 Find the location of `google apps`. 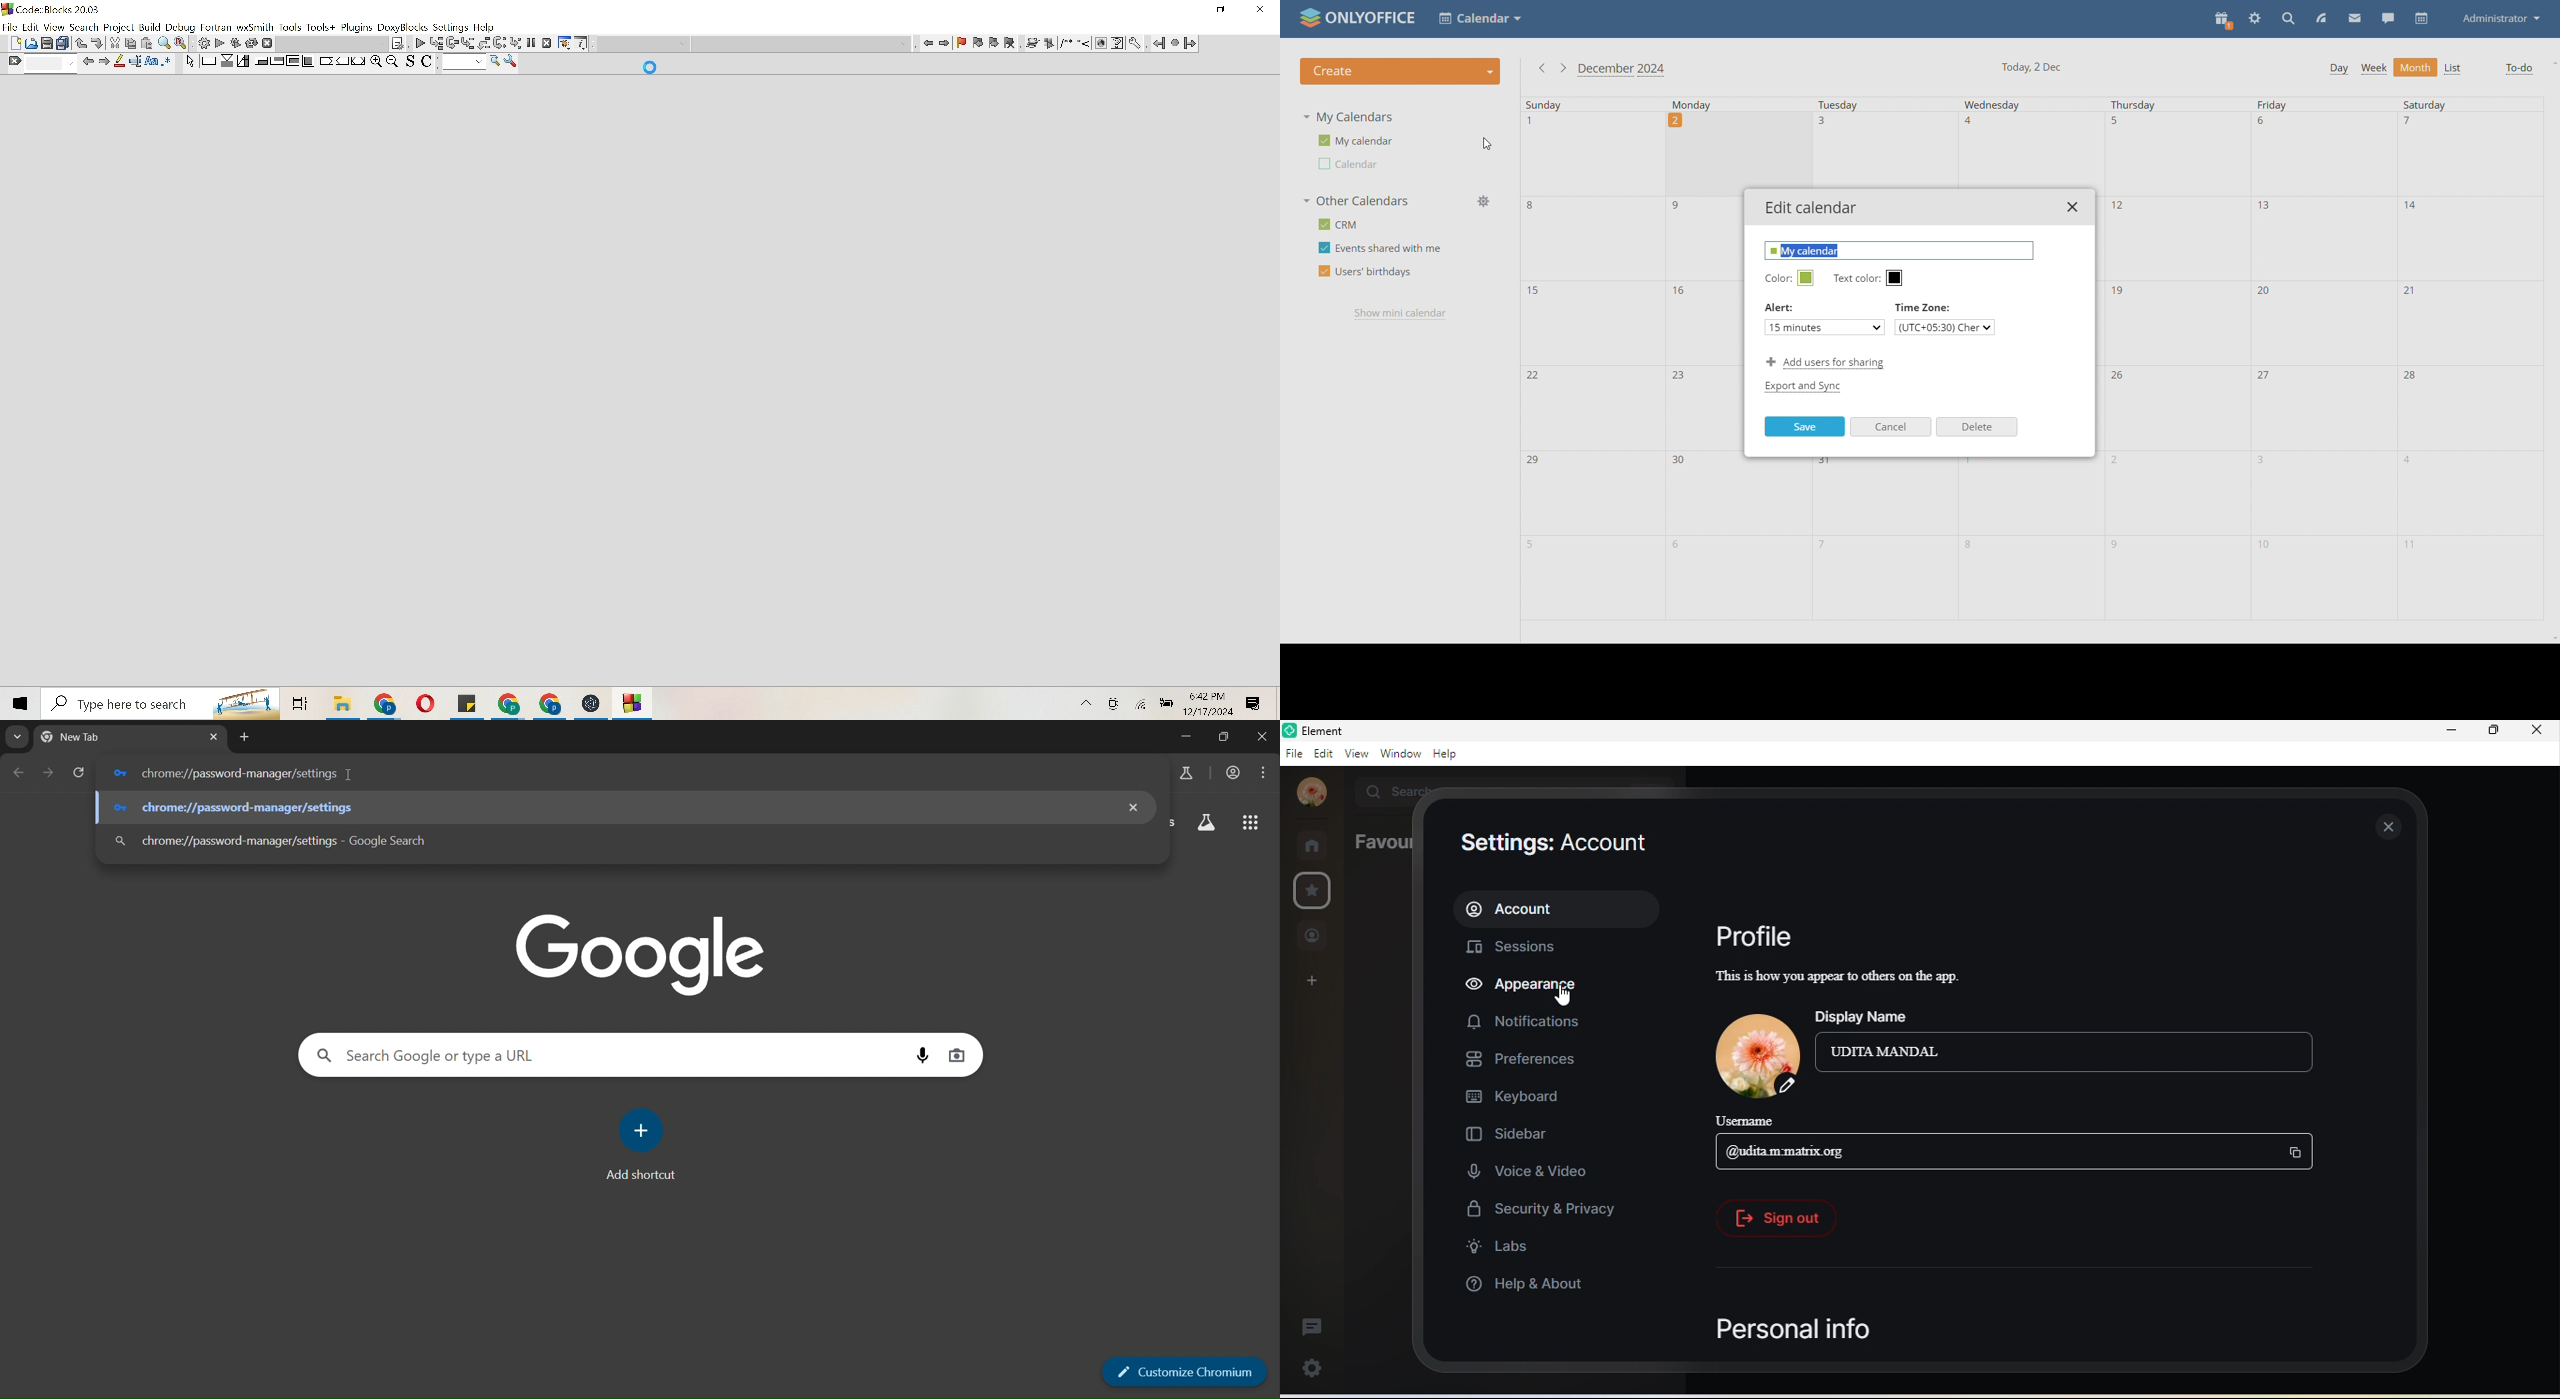

google apps is located at coordinates (1253, 824).